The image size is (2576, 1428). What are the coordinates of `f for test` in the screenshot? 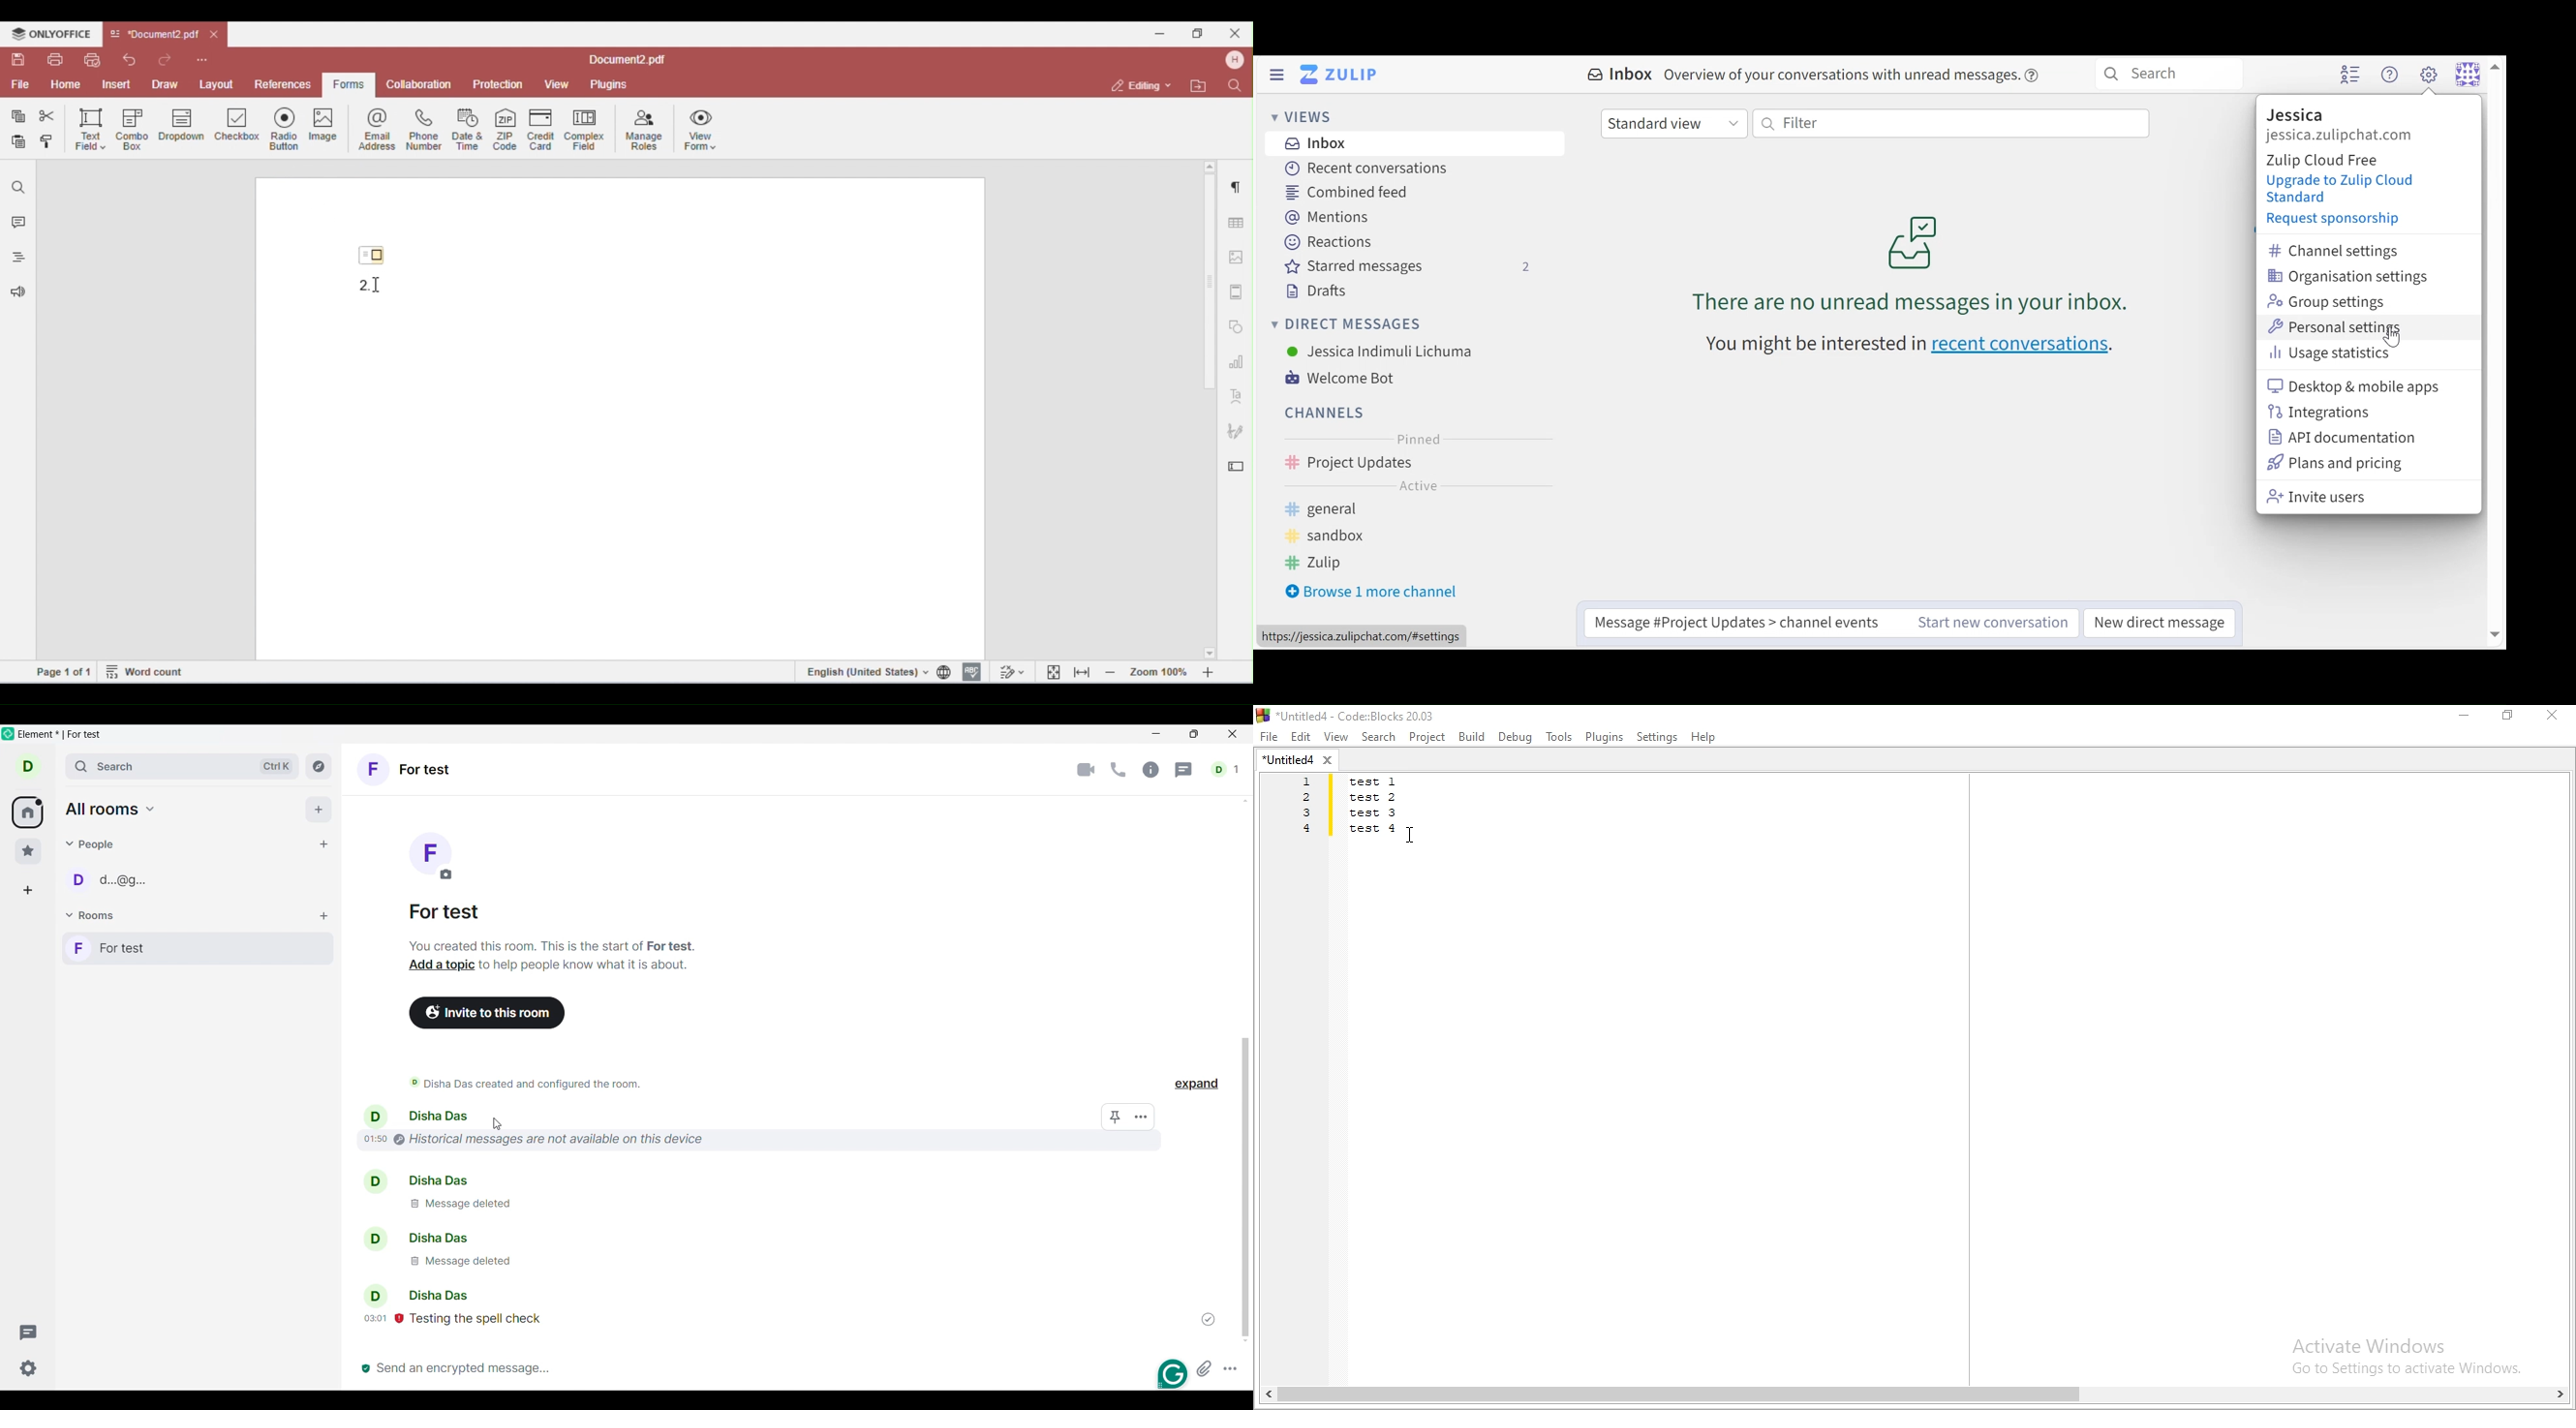 It's located at (198, 948).